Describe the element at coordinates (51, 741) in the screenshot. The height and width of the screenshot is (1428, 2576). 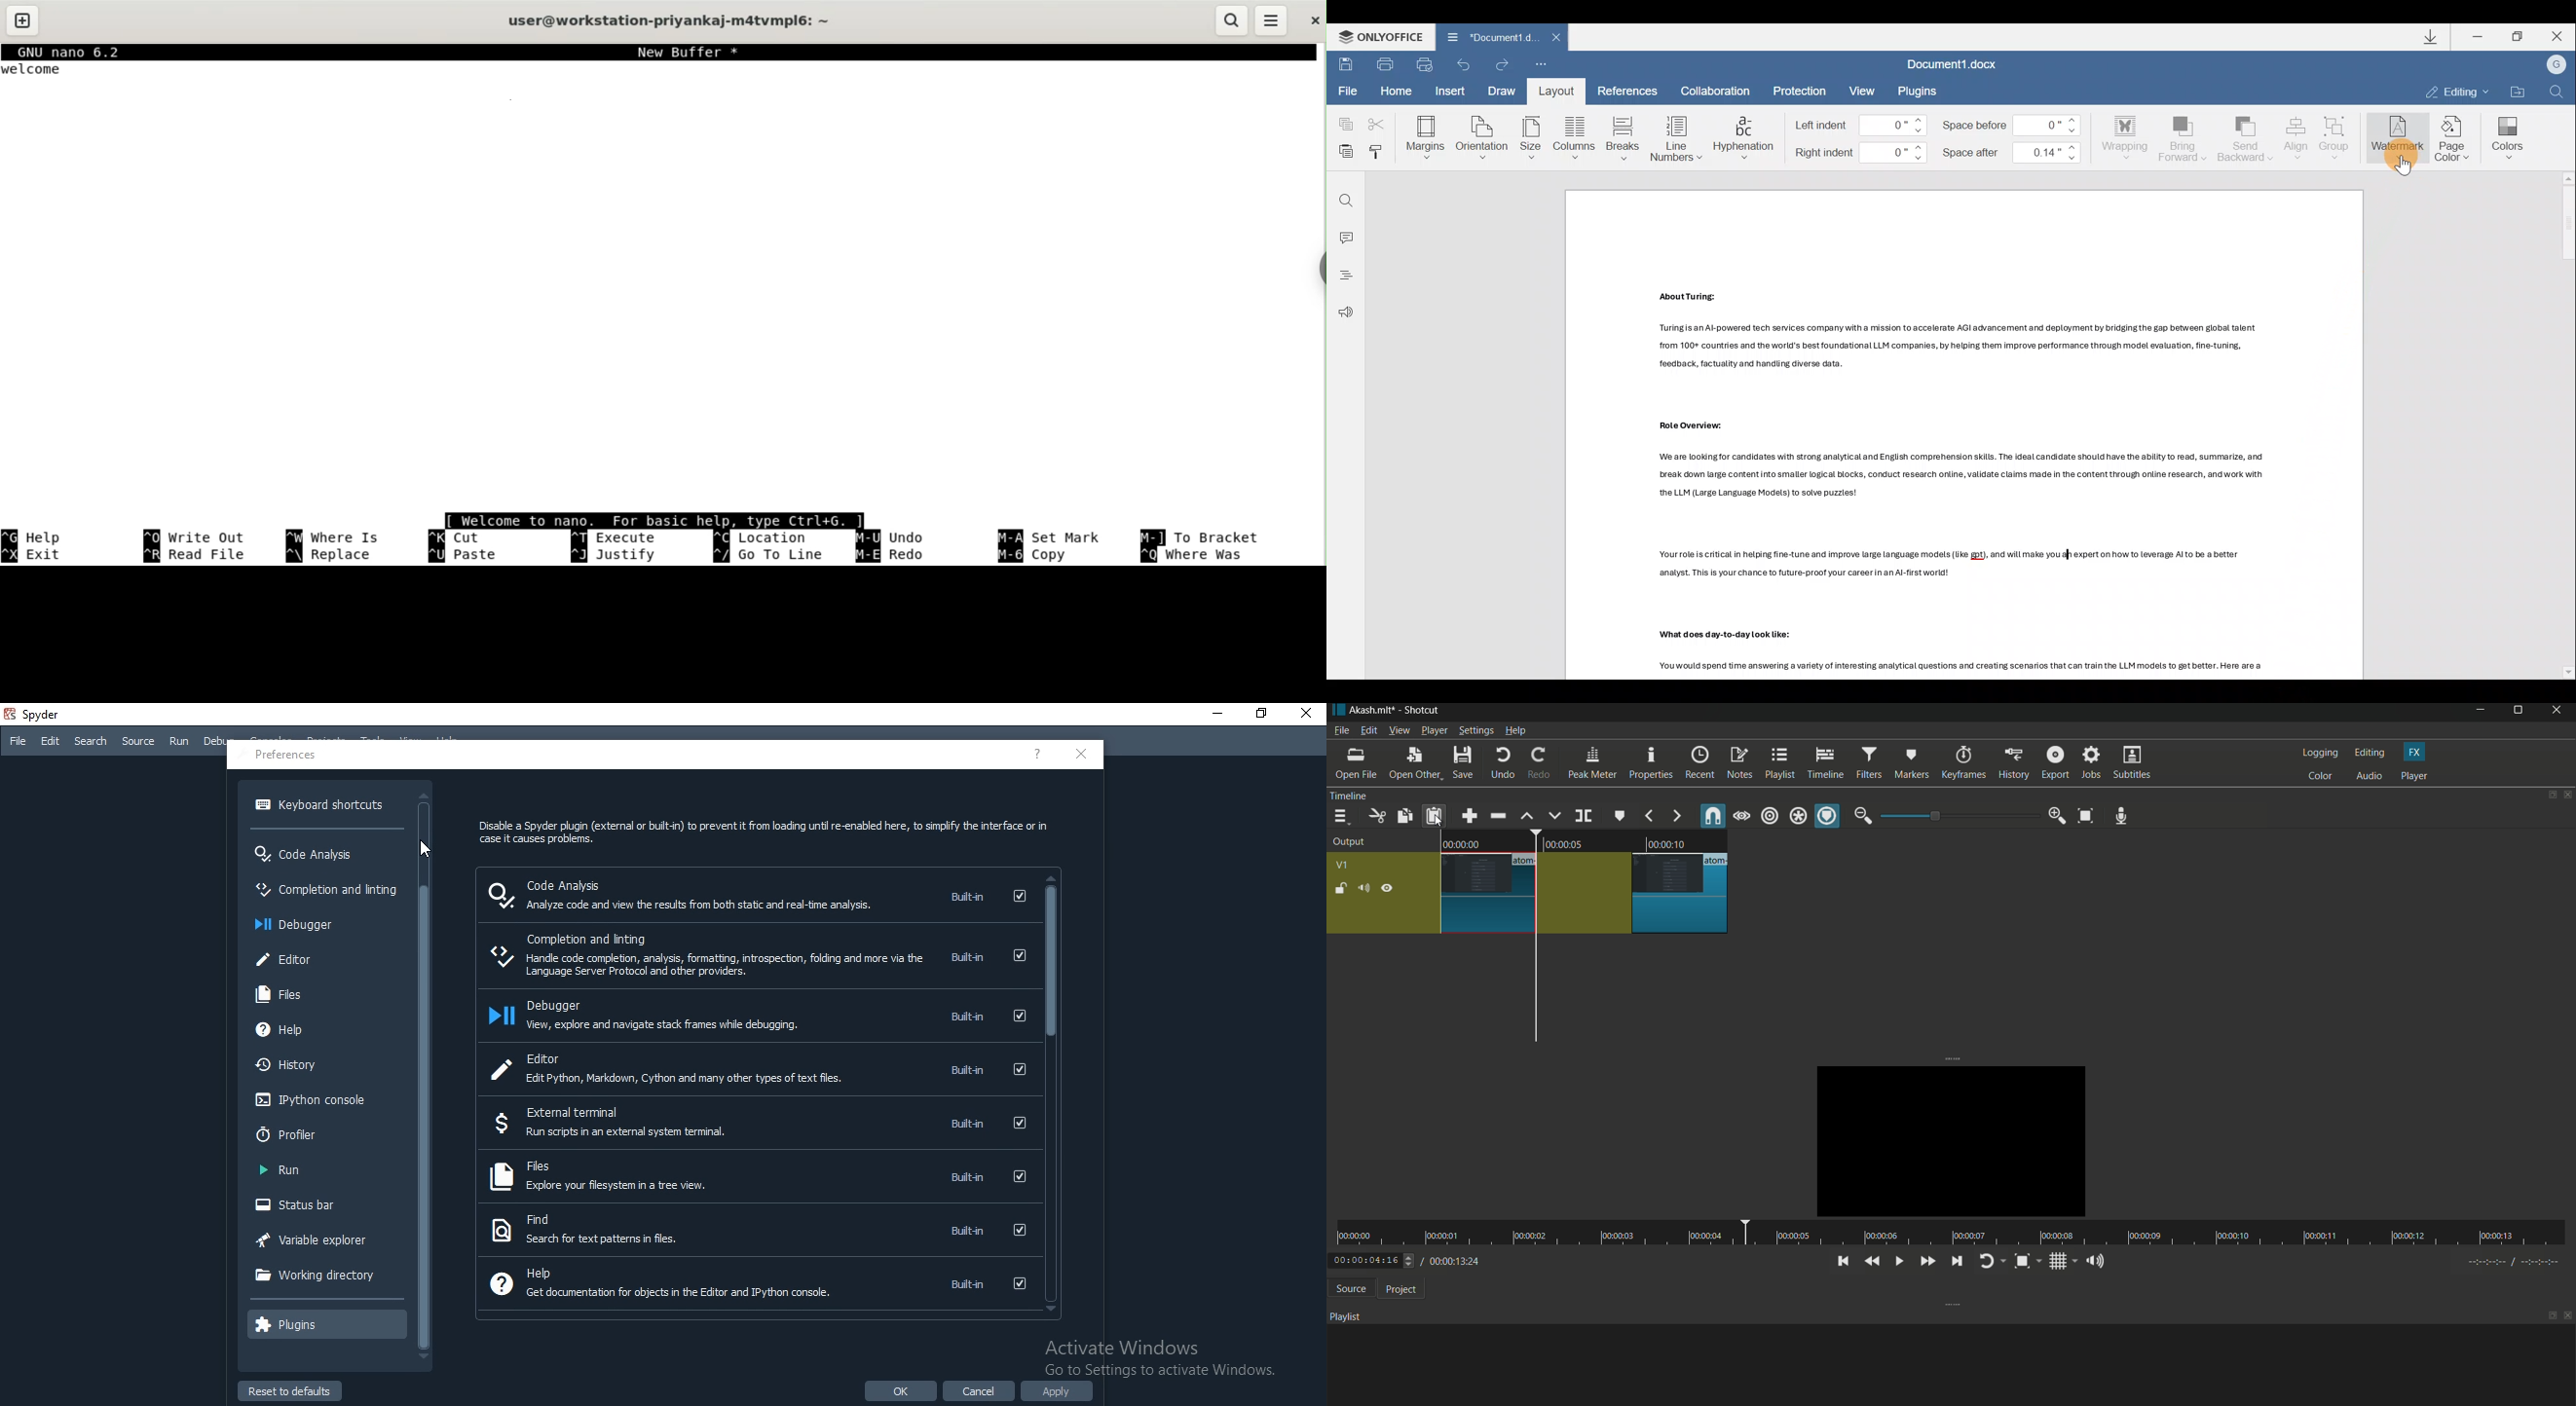
I see `Edit` at that location.